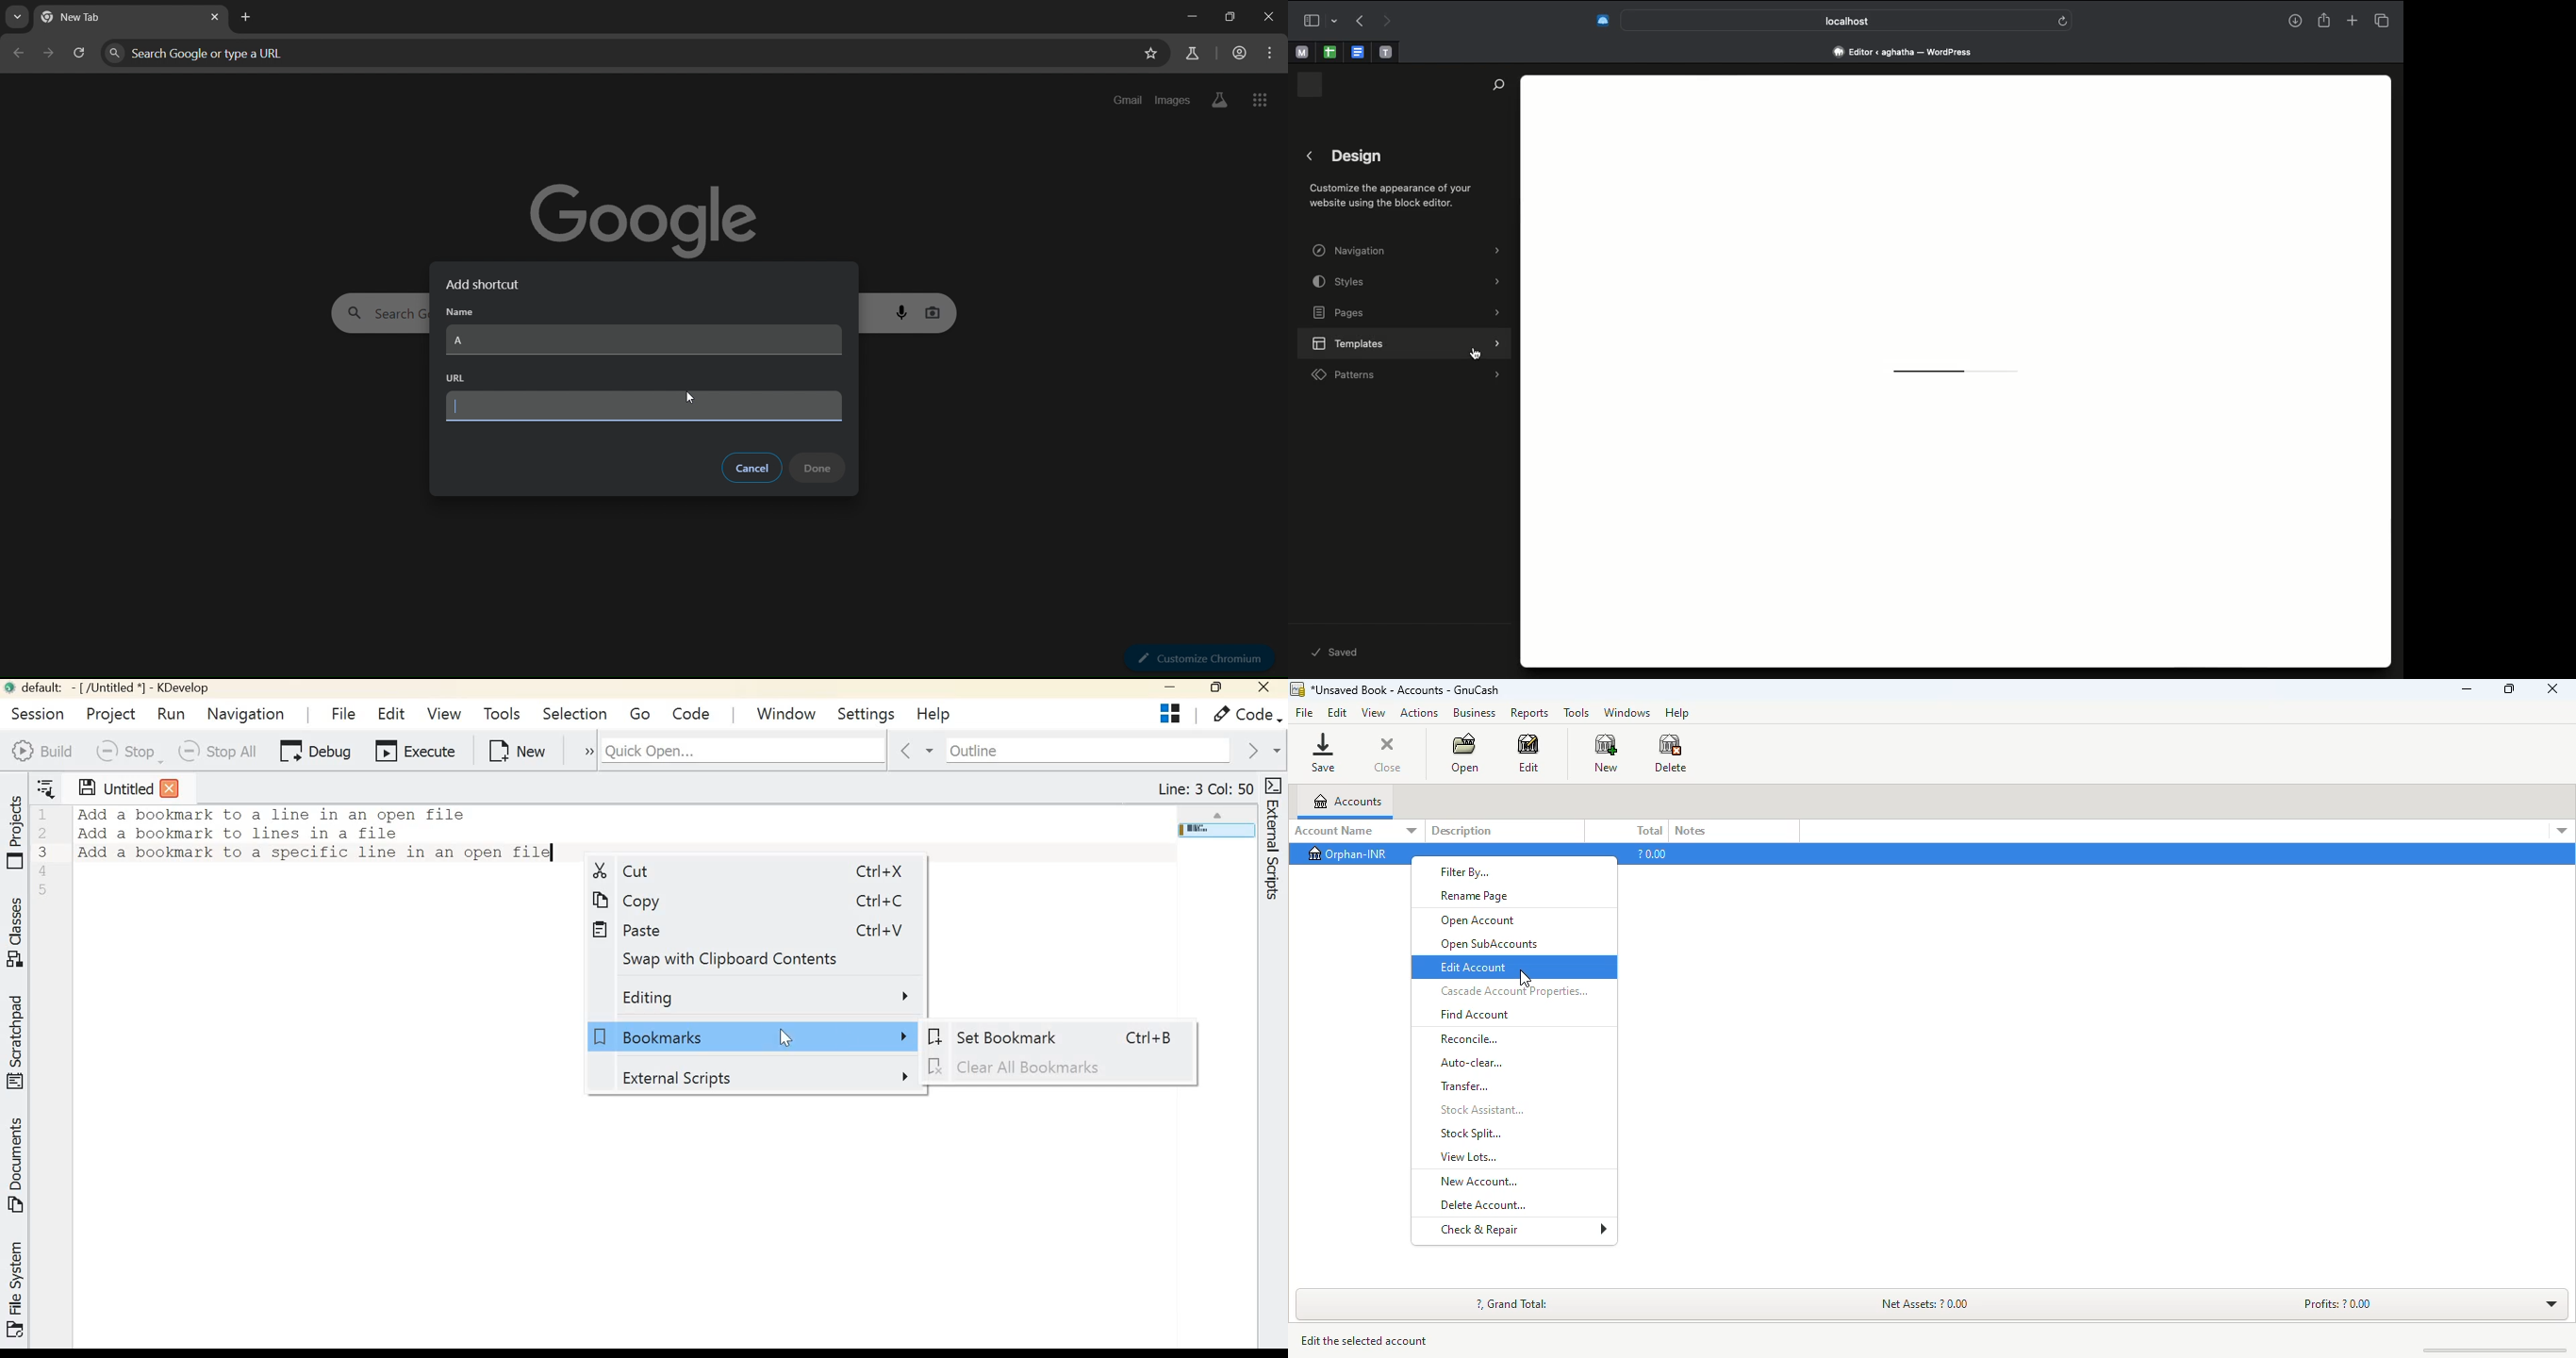  I want to click on net assets: ? 0.00, so click(1928, 1303).